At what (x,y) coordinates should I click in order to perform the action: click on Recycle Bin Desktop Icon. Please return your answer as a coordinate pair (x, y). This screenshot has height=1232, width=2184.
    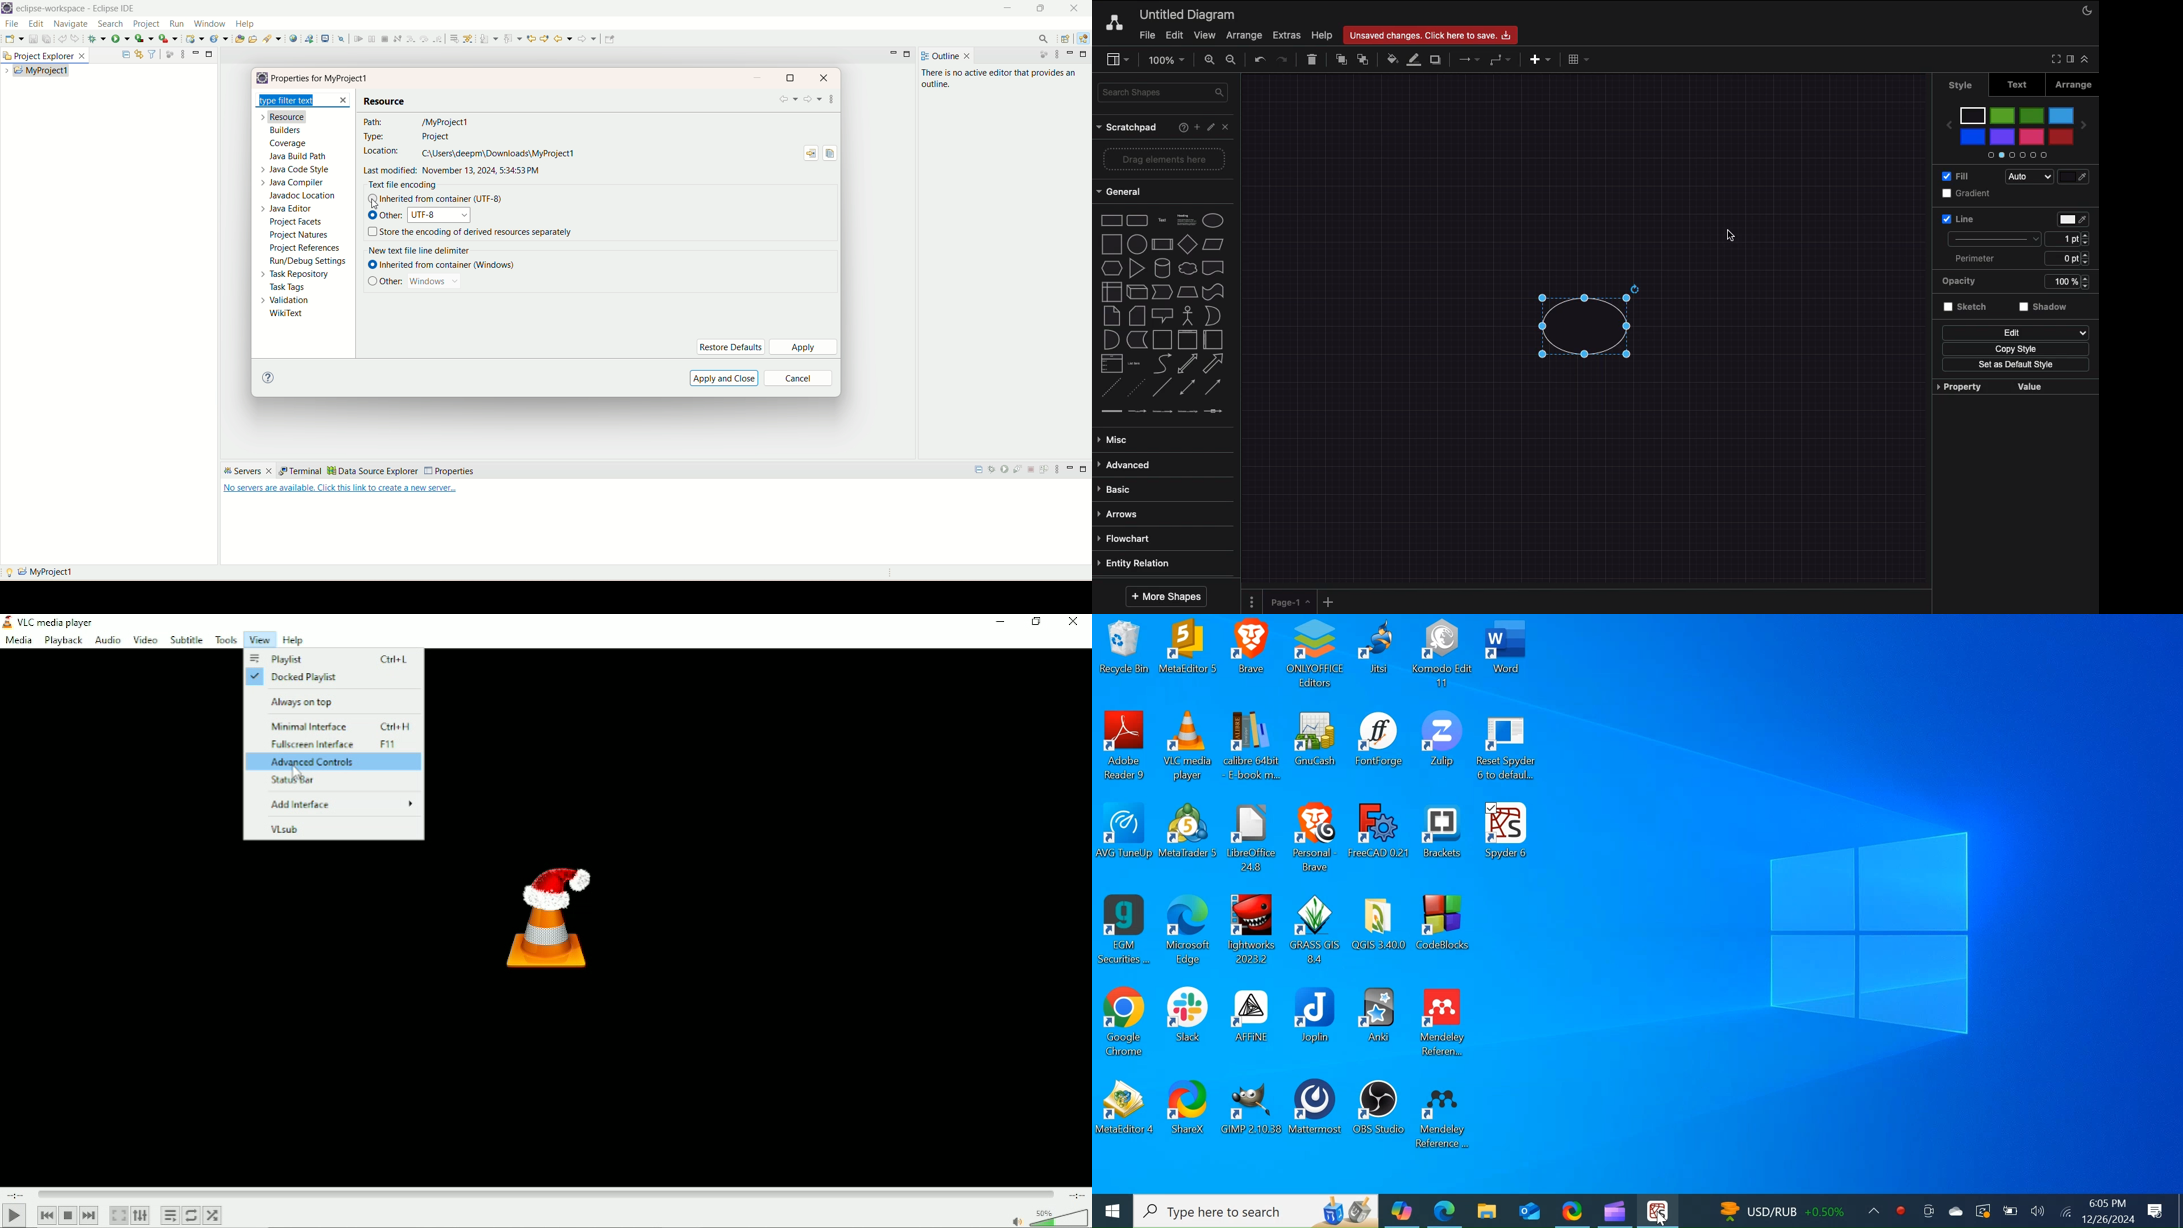
    Looking at the image, I should click on (1124, 654).